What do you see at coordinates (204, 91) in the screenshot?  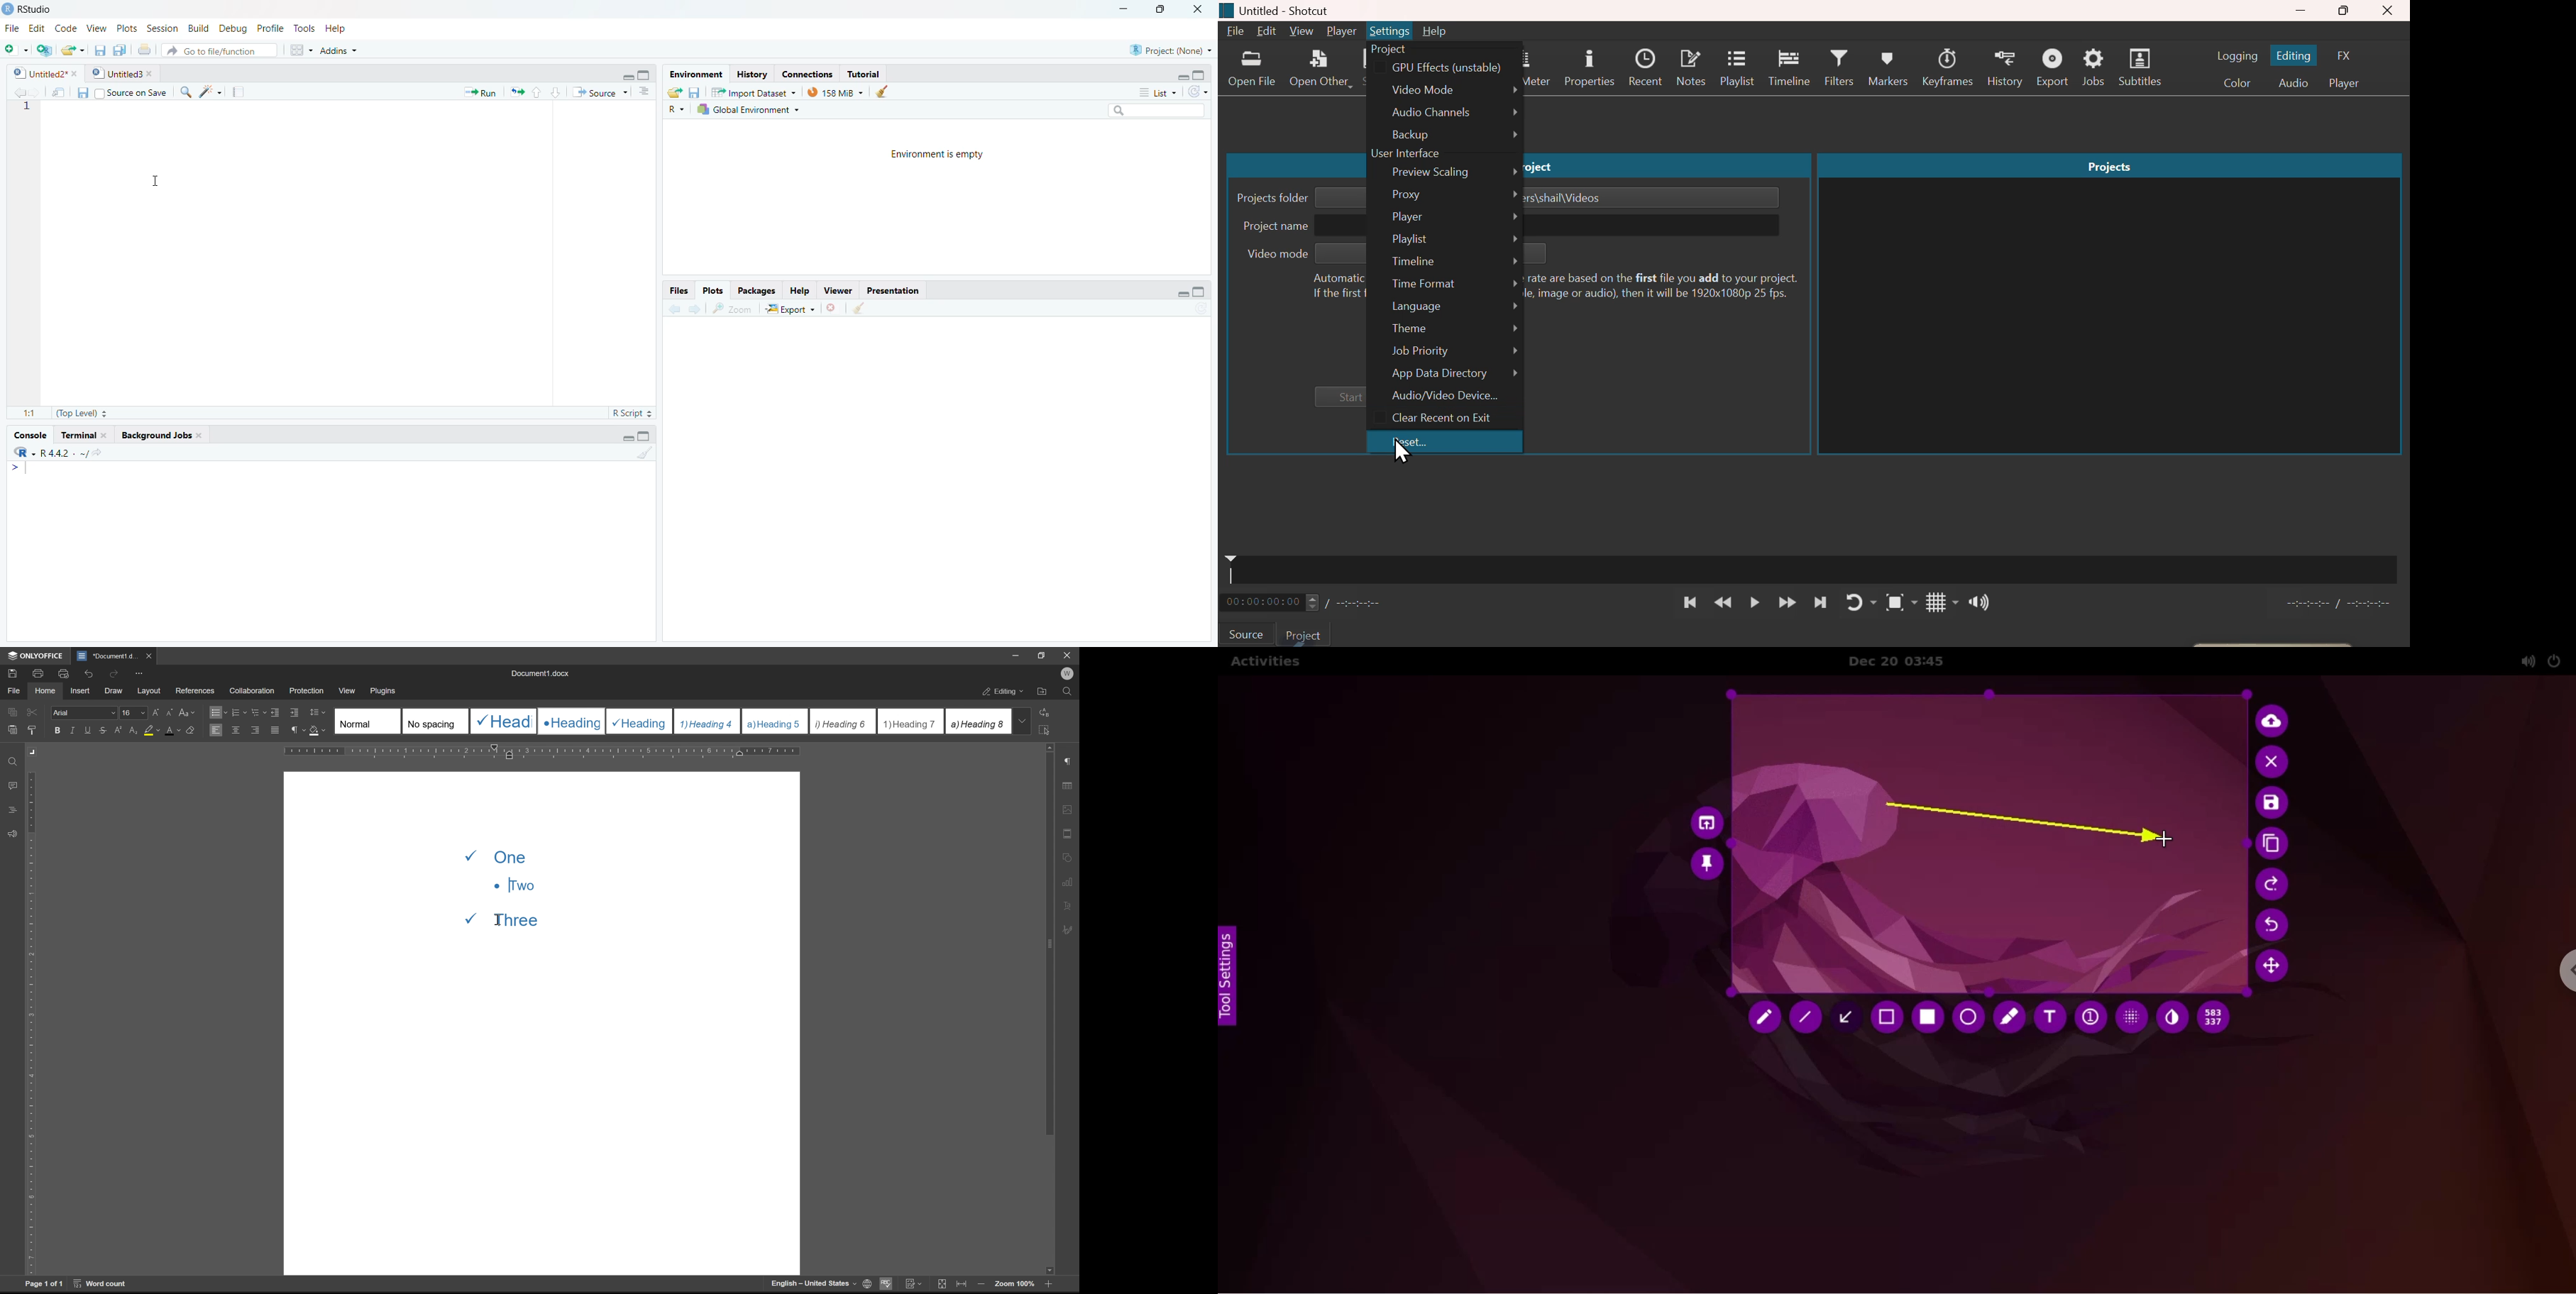 I see `code block` at bounding box center [204, 91].